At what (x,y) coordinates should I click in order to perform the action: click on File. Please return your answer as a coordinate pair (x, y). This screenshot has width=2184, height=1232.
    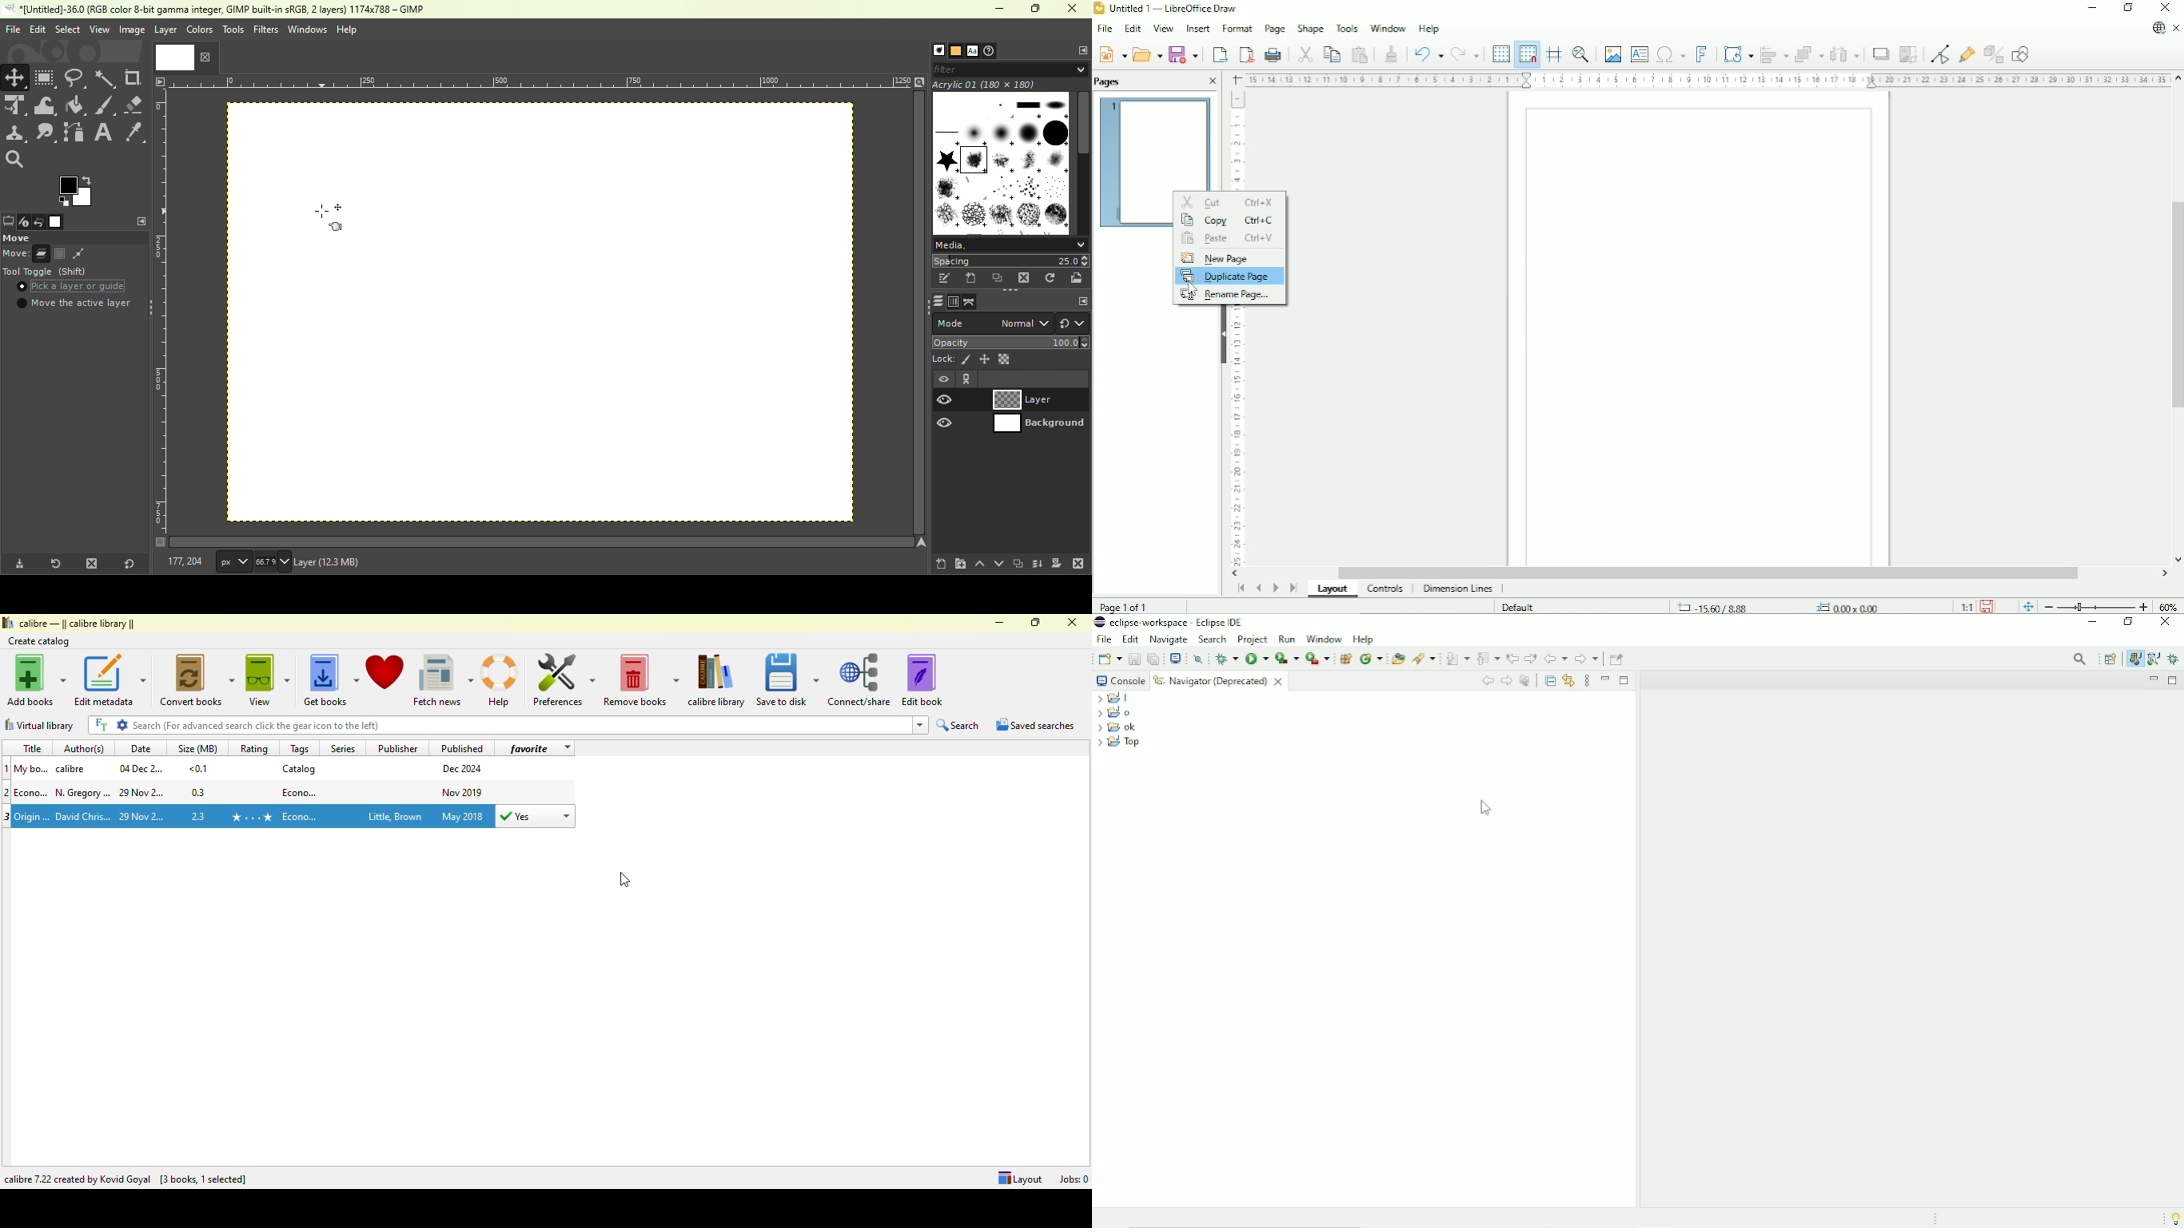
    Looking at the image, I should click on (1103, 29).